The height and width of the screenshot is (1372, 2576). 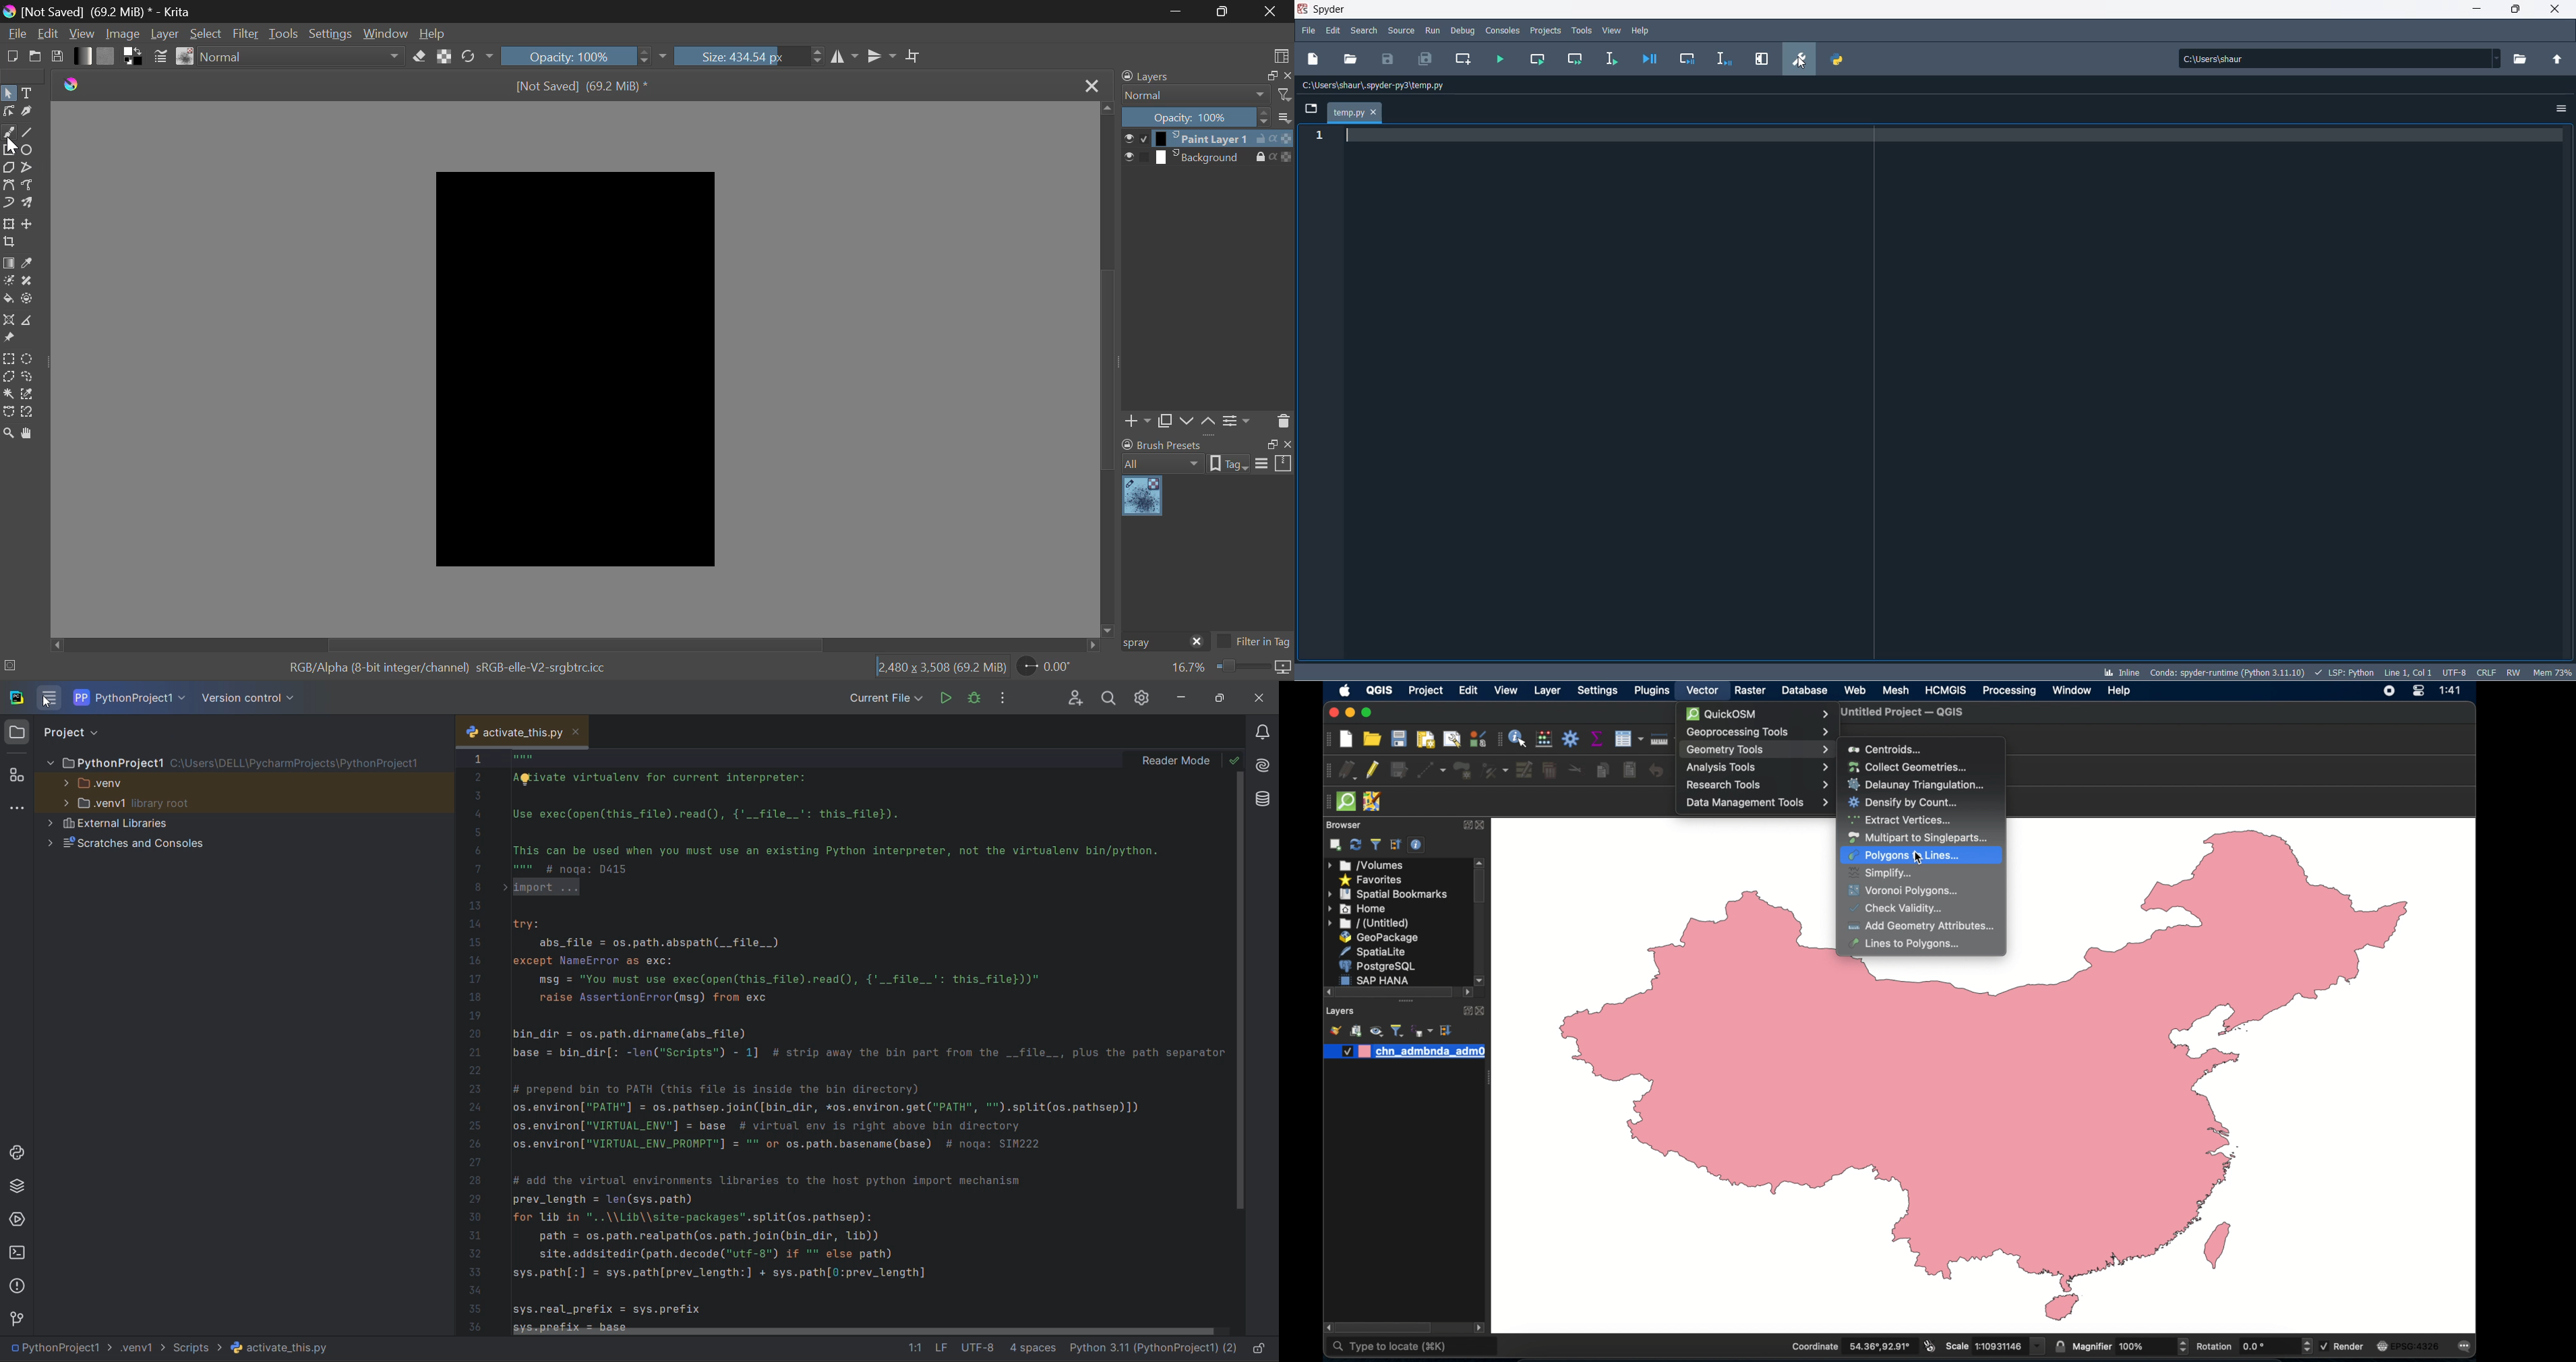 I want to click on open project, so click(x=1371, y=739).